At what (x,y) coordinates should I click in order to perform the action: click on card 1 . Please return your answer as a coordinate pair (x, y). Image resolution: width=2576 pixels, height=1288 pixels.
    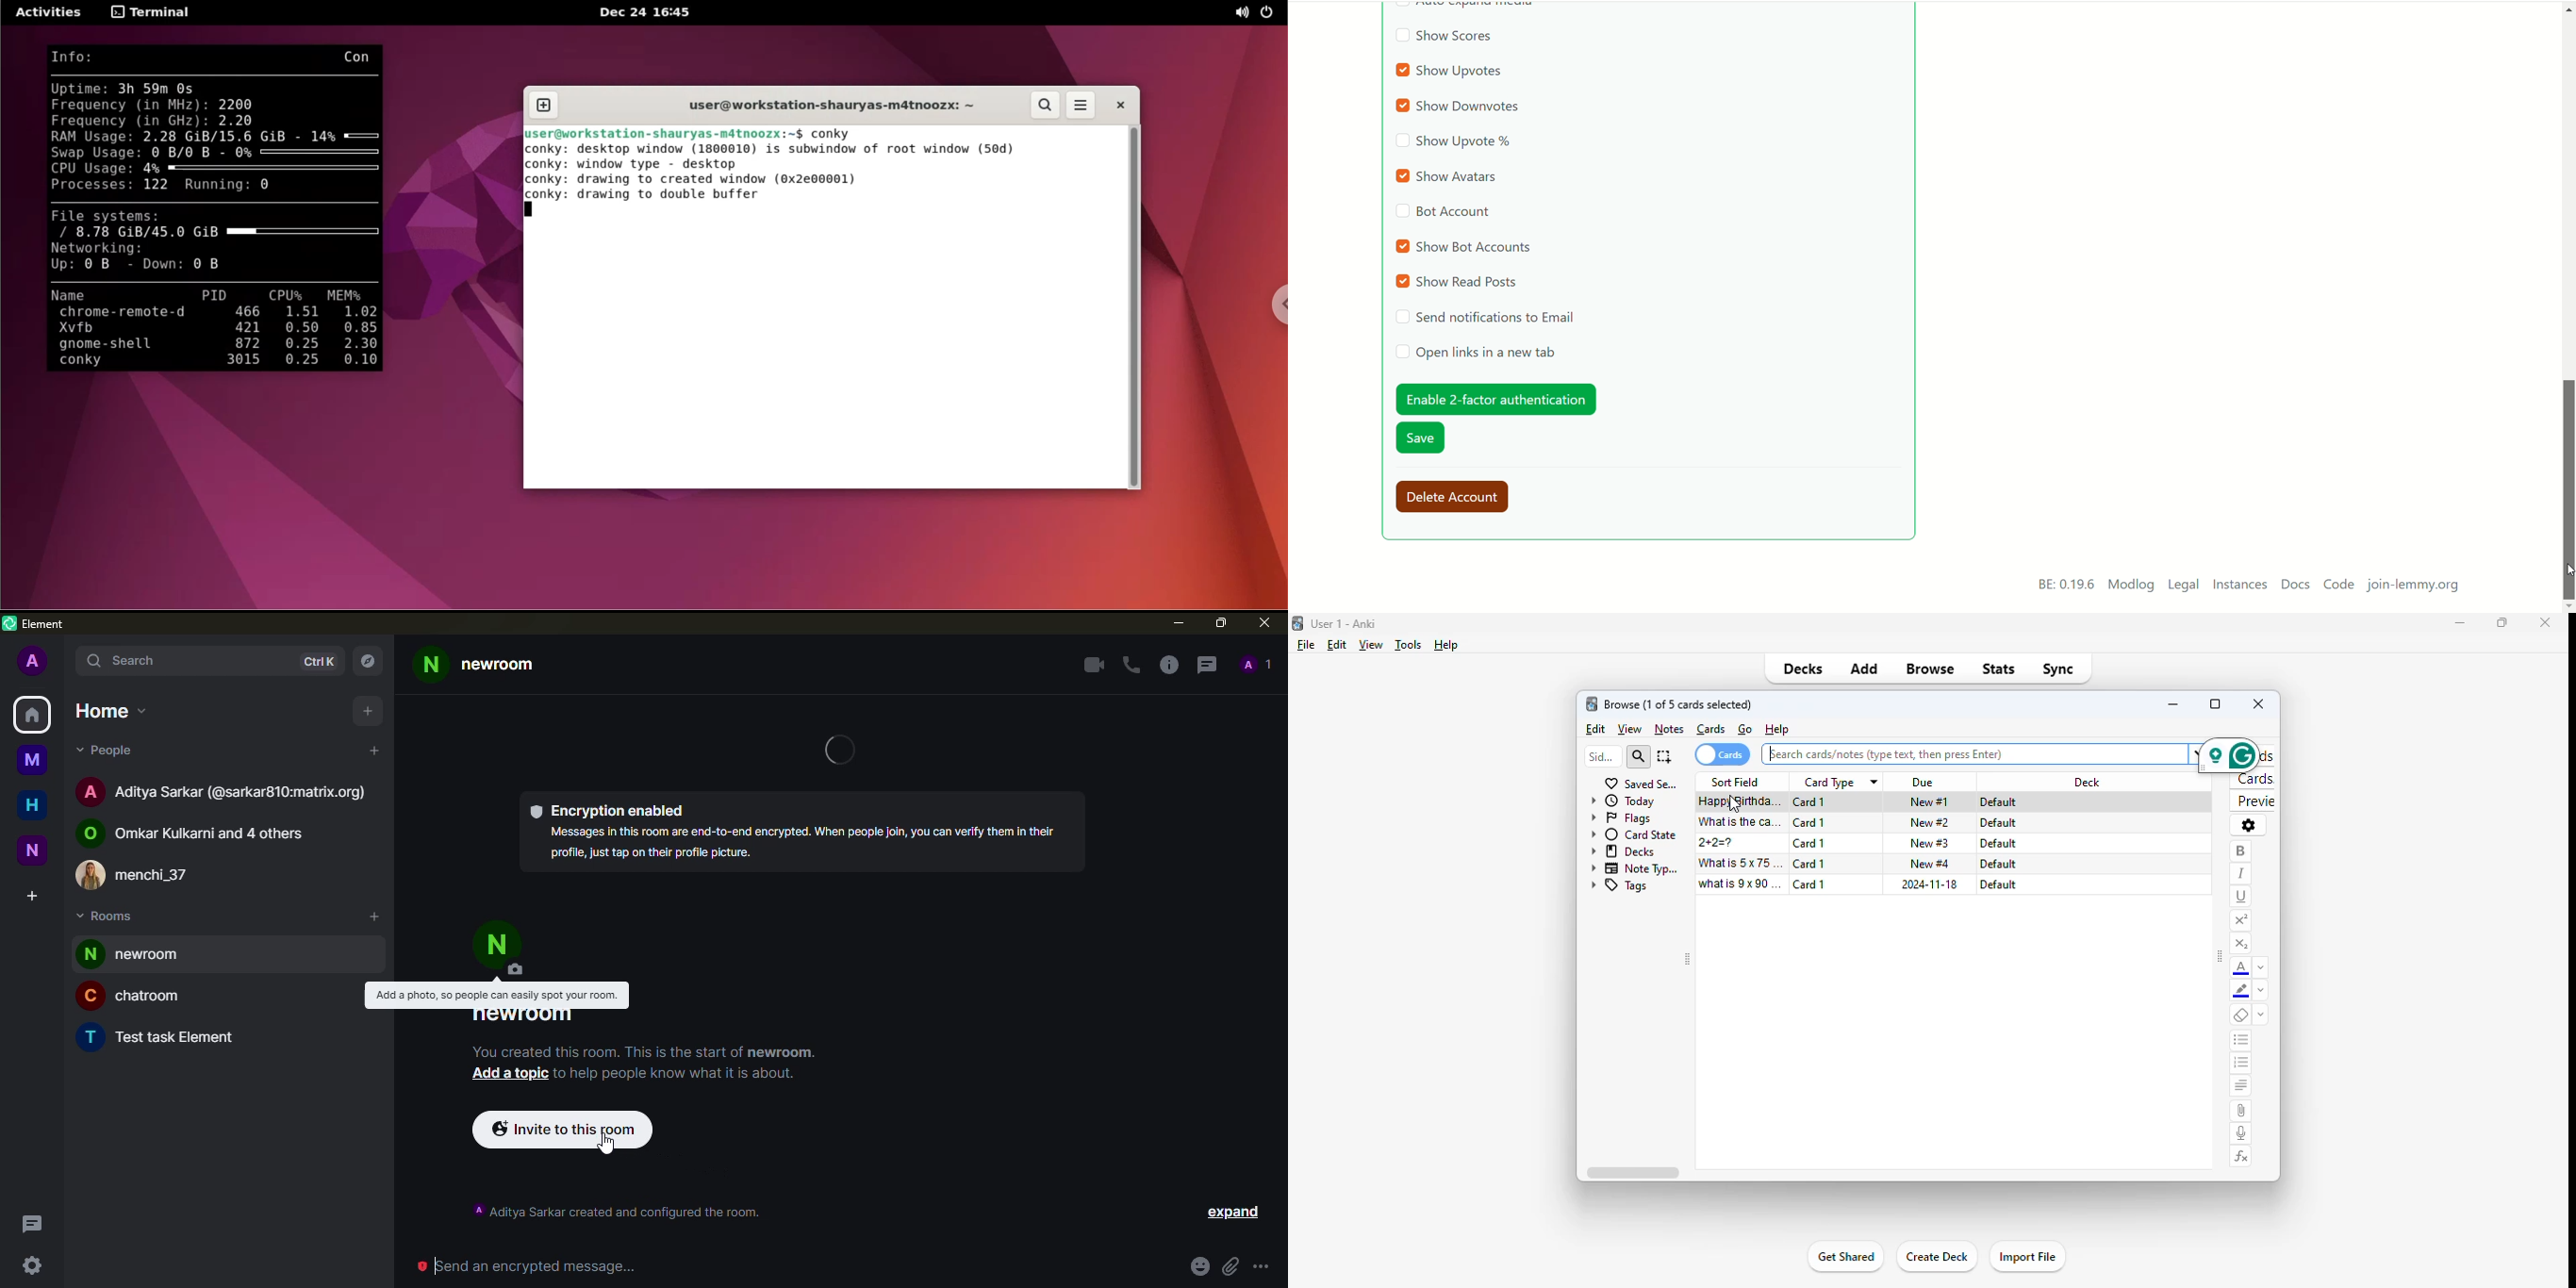
    Looking at the image, I should click on (1809, 884).